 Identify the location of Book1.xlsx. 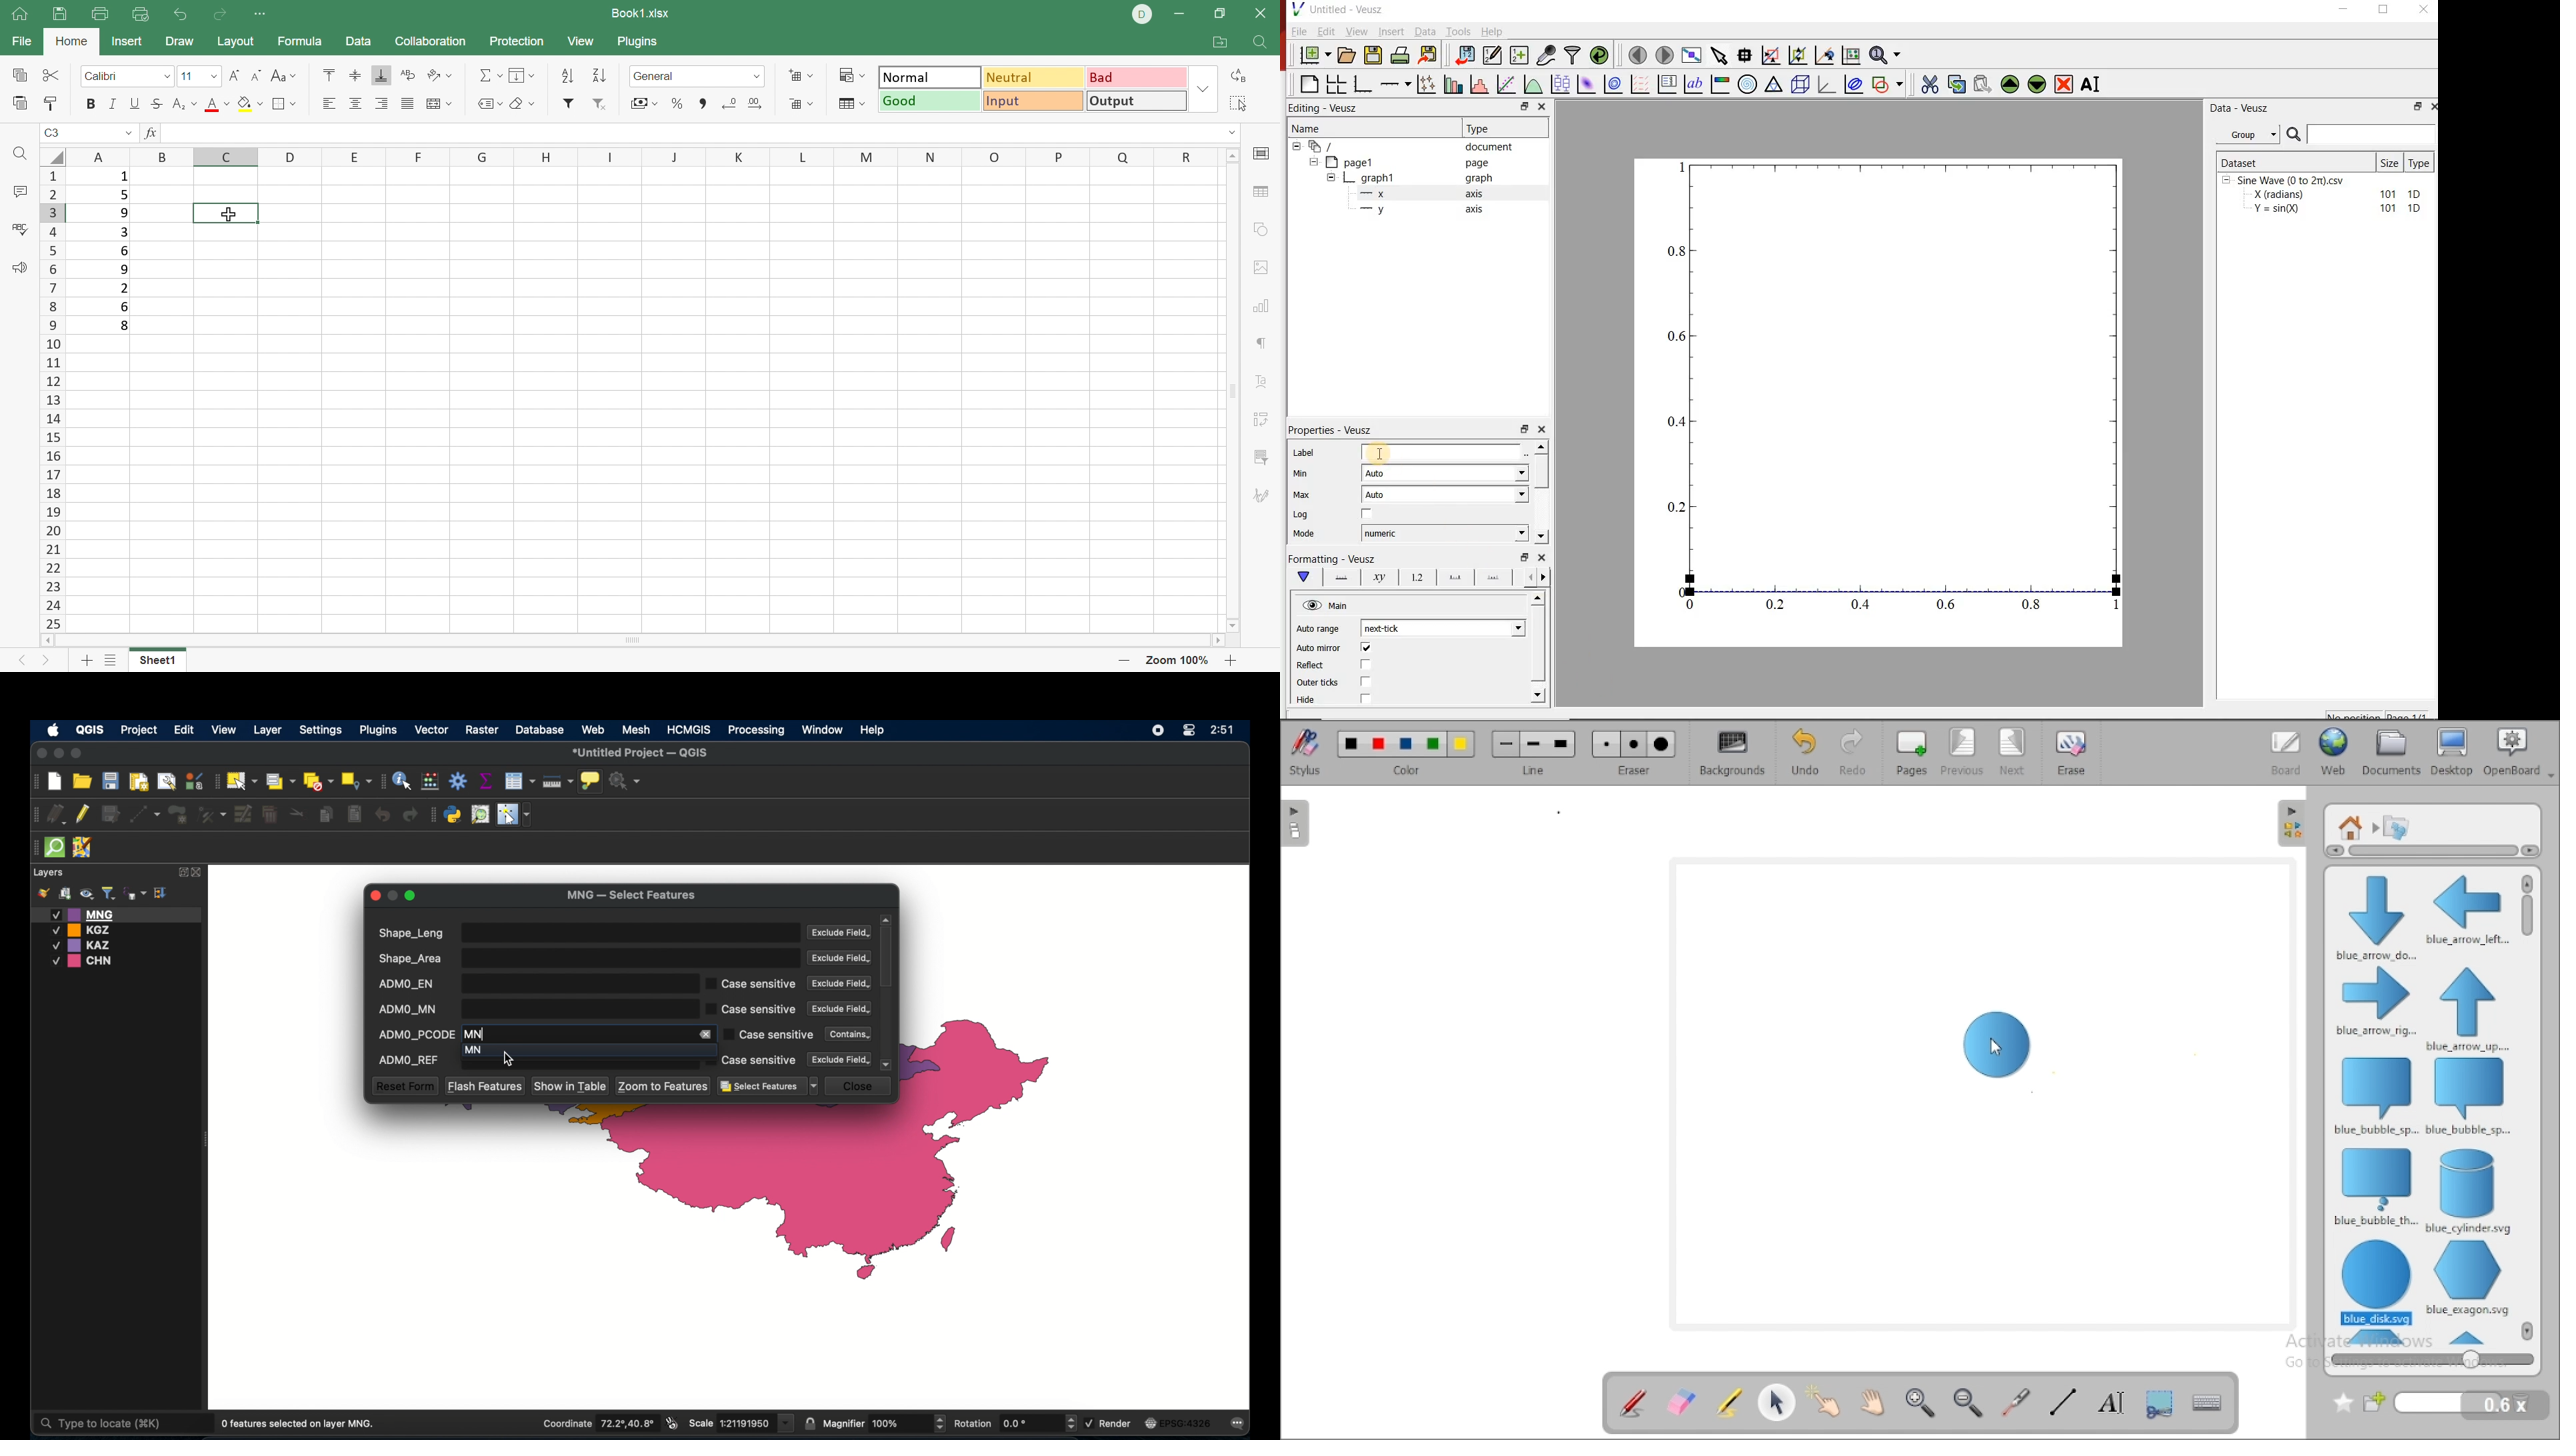
(641, 11).